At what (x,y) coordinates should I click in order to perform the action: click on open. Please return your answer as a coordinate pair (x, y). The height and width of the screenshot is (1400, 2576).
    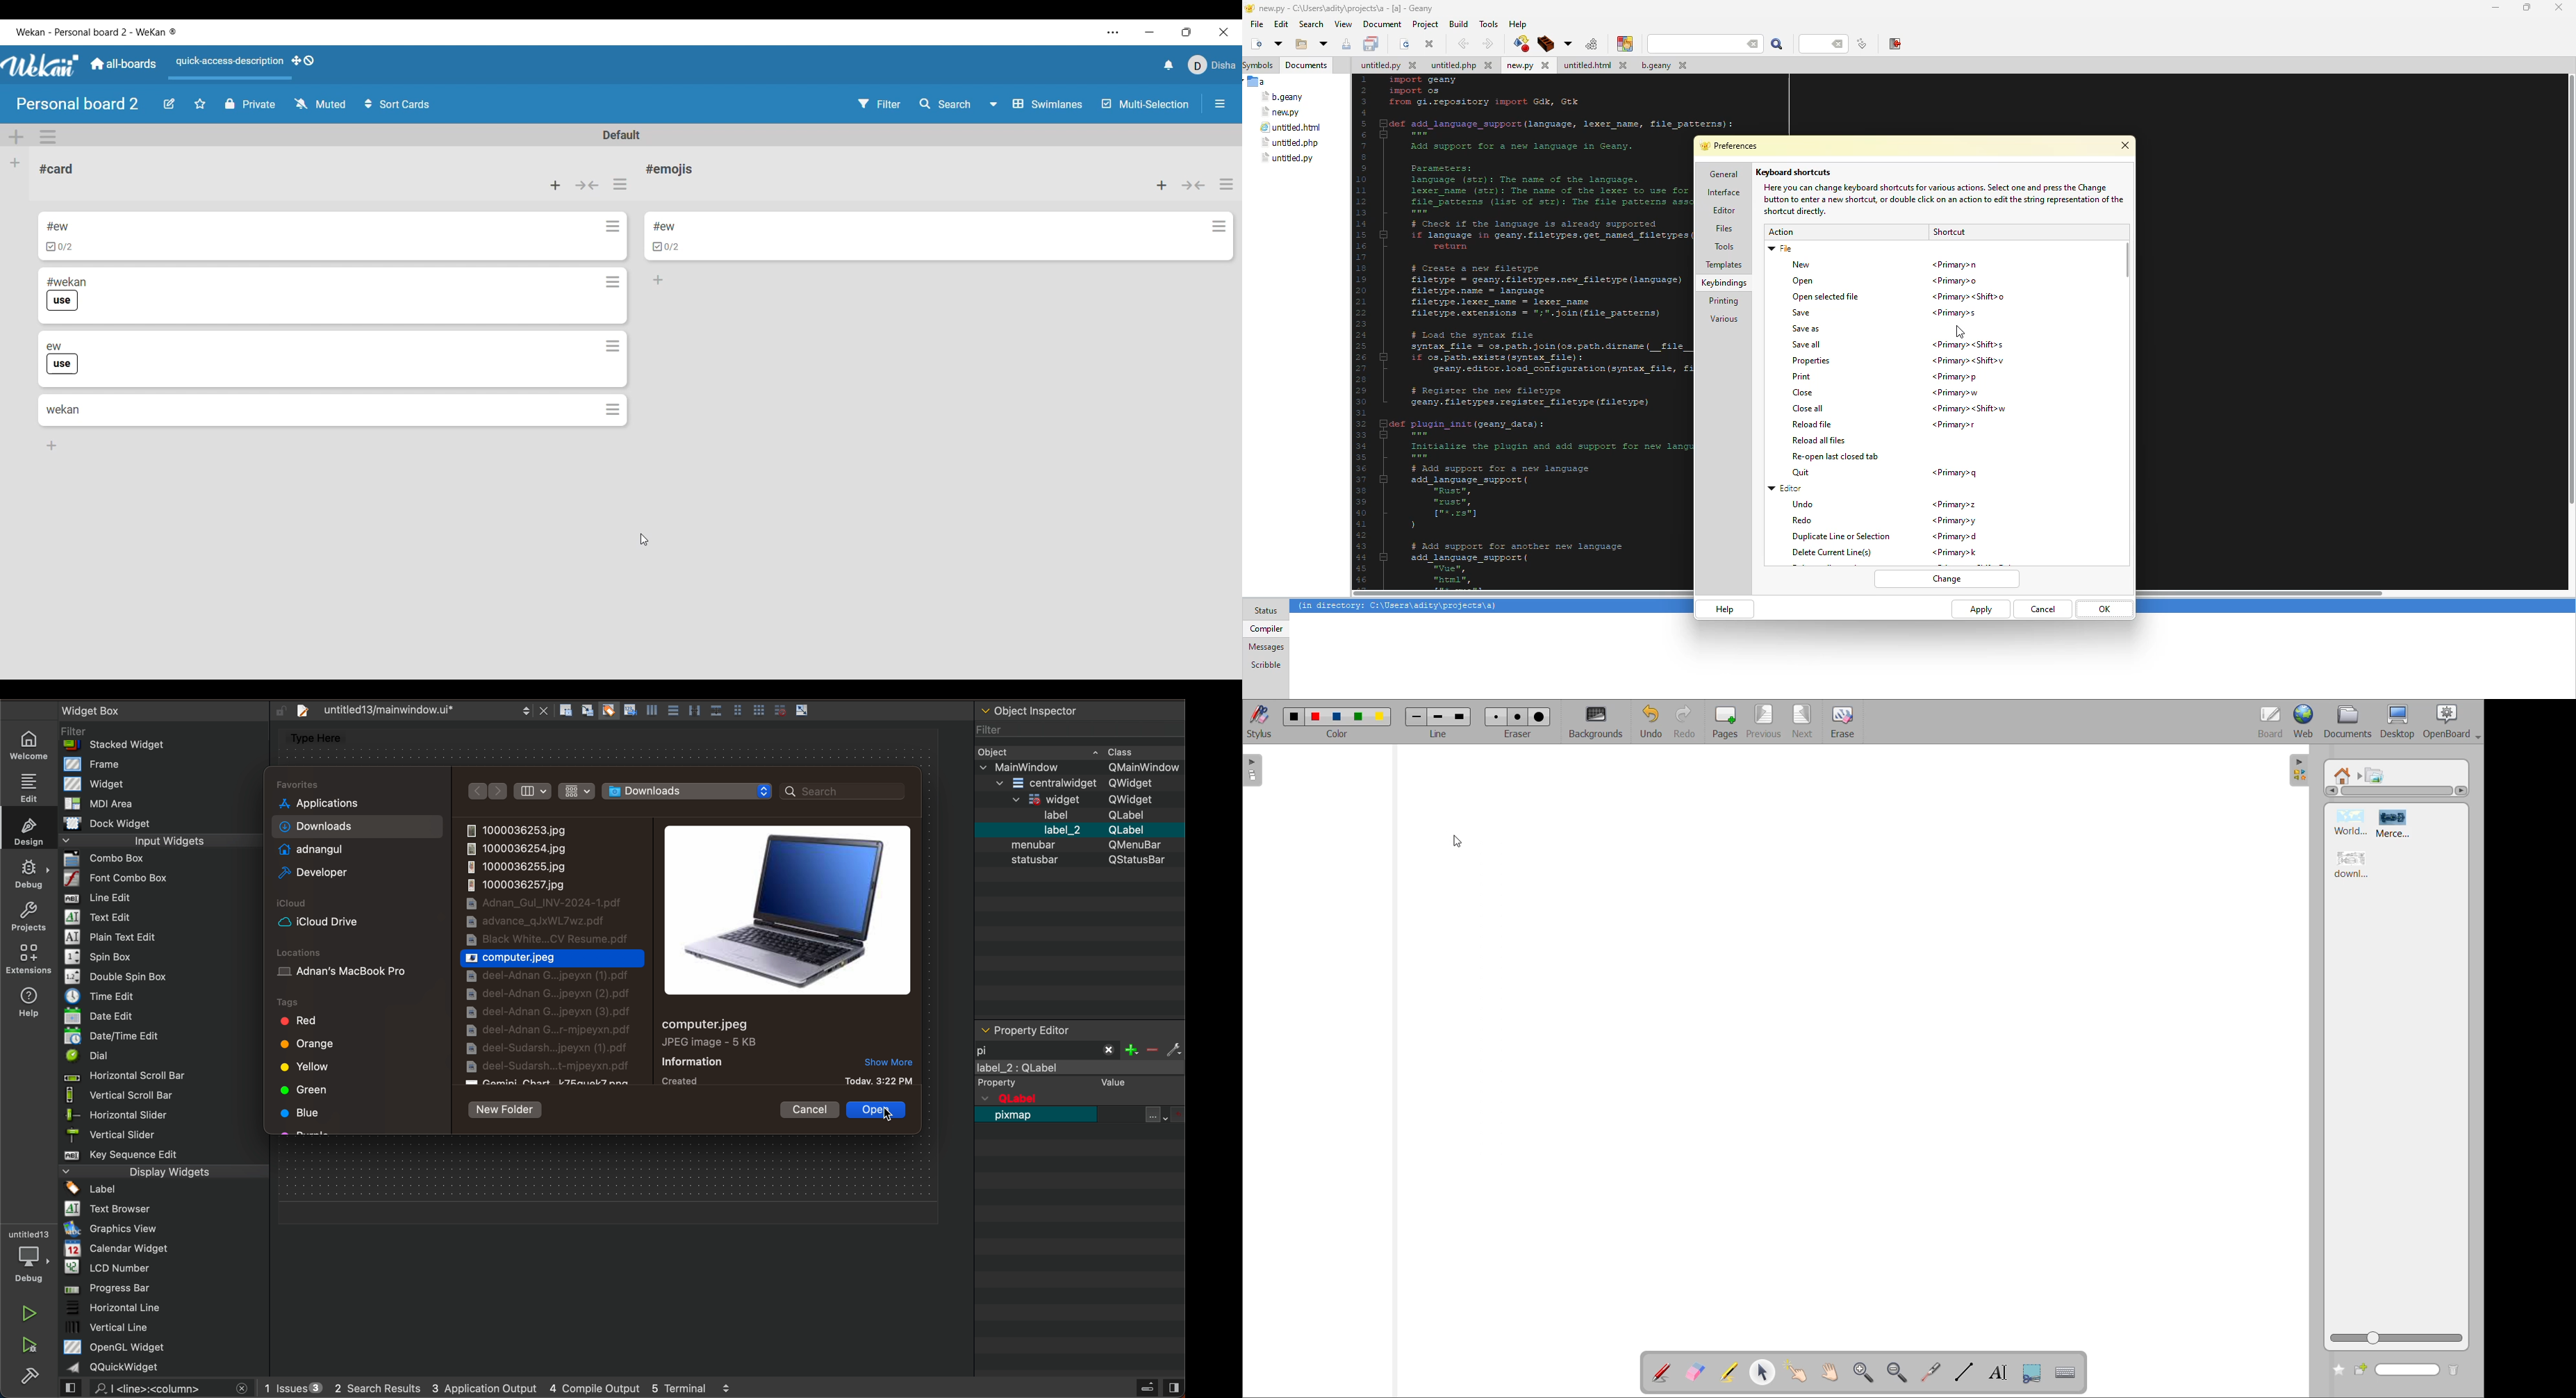
    Looking at the image, I should click on (1803, 280).